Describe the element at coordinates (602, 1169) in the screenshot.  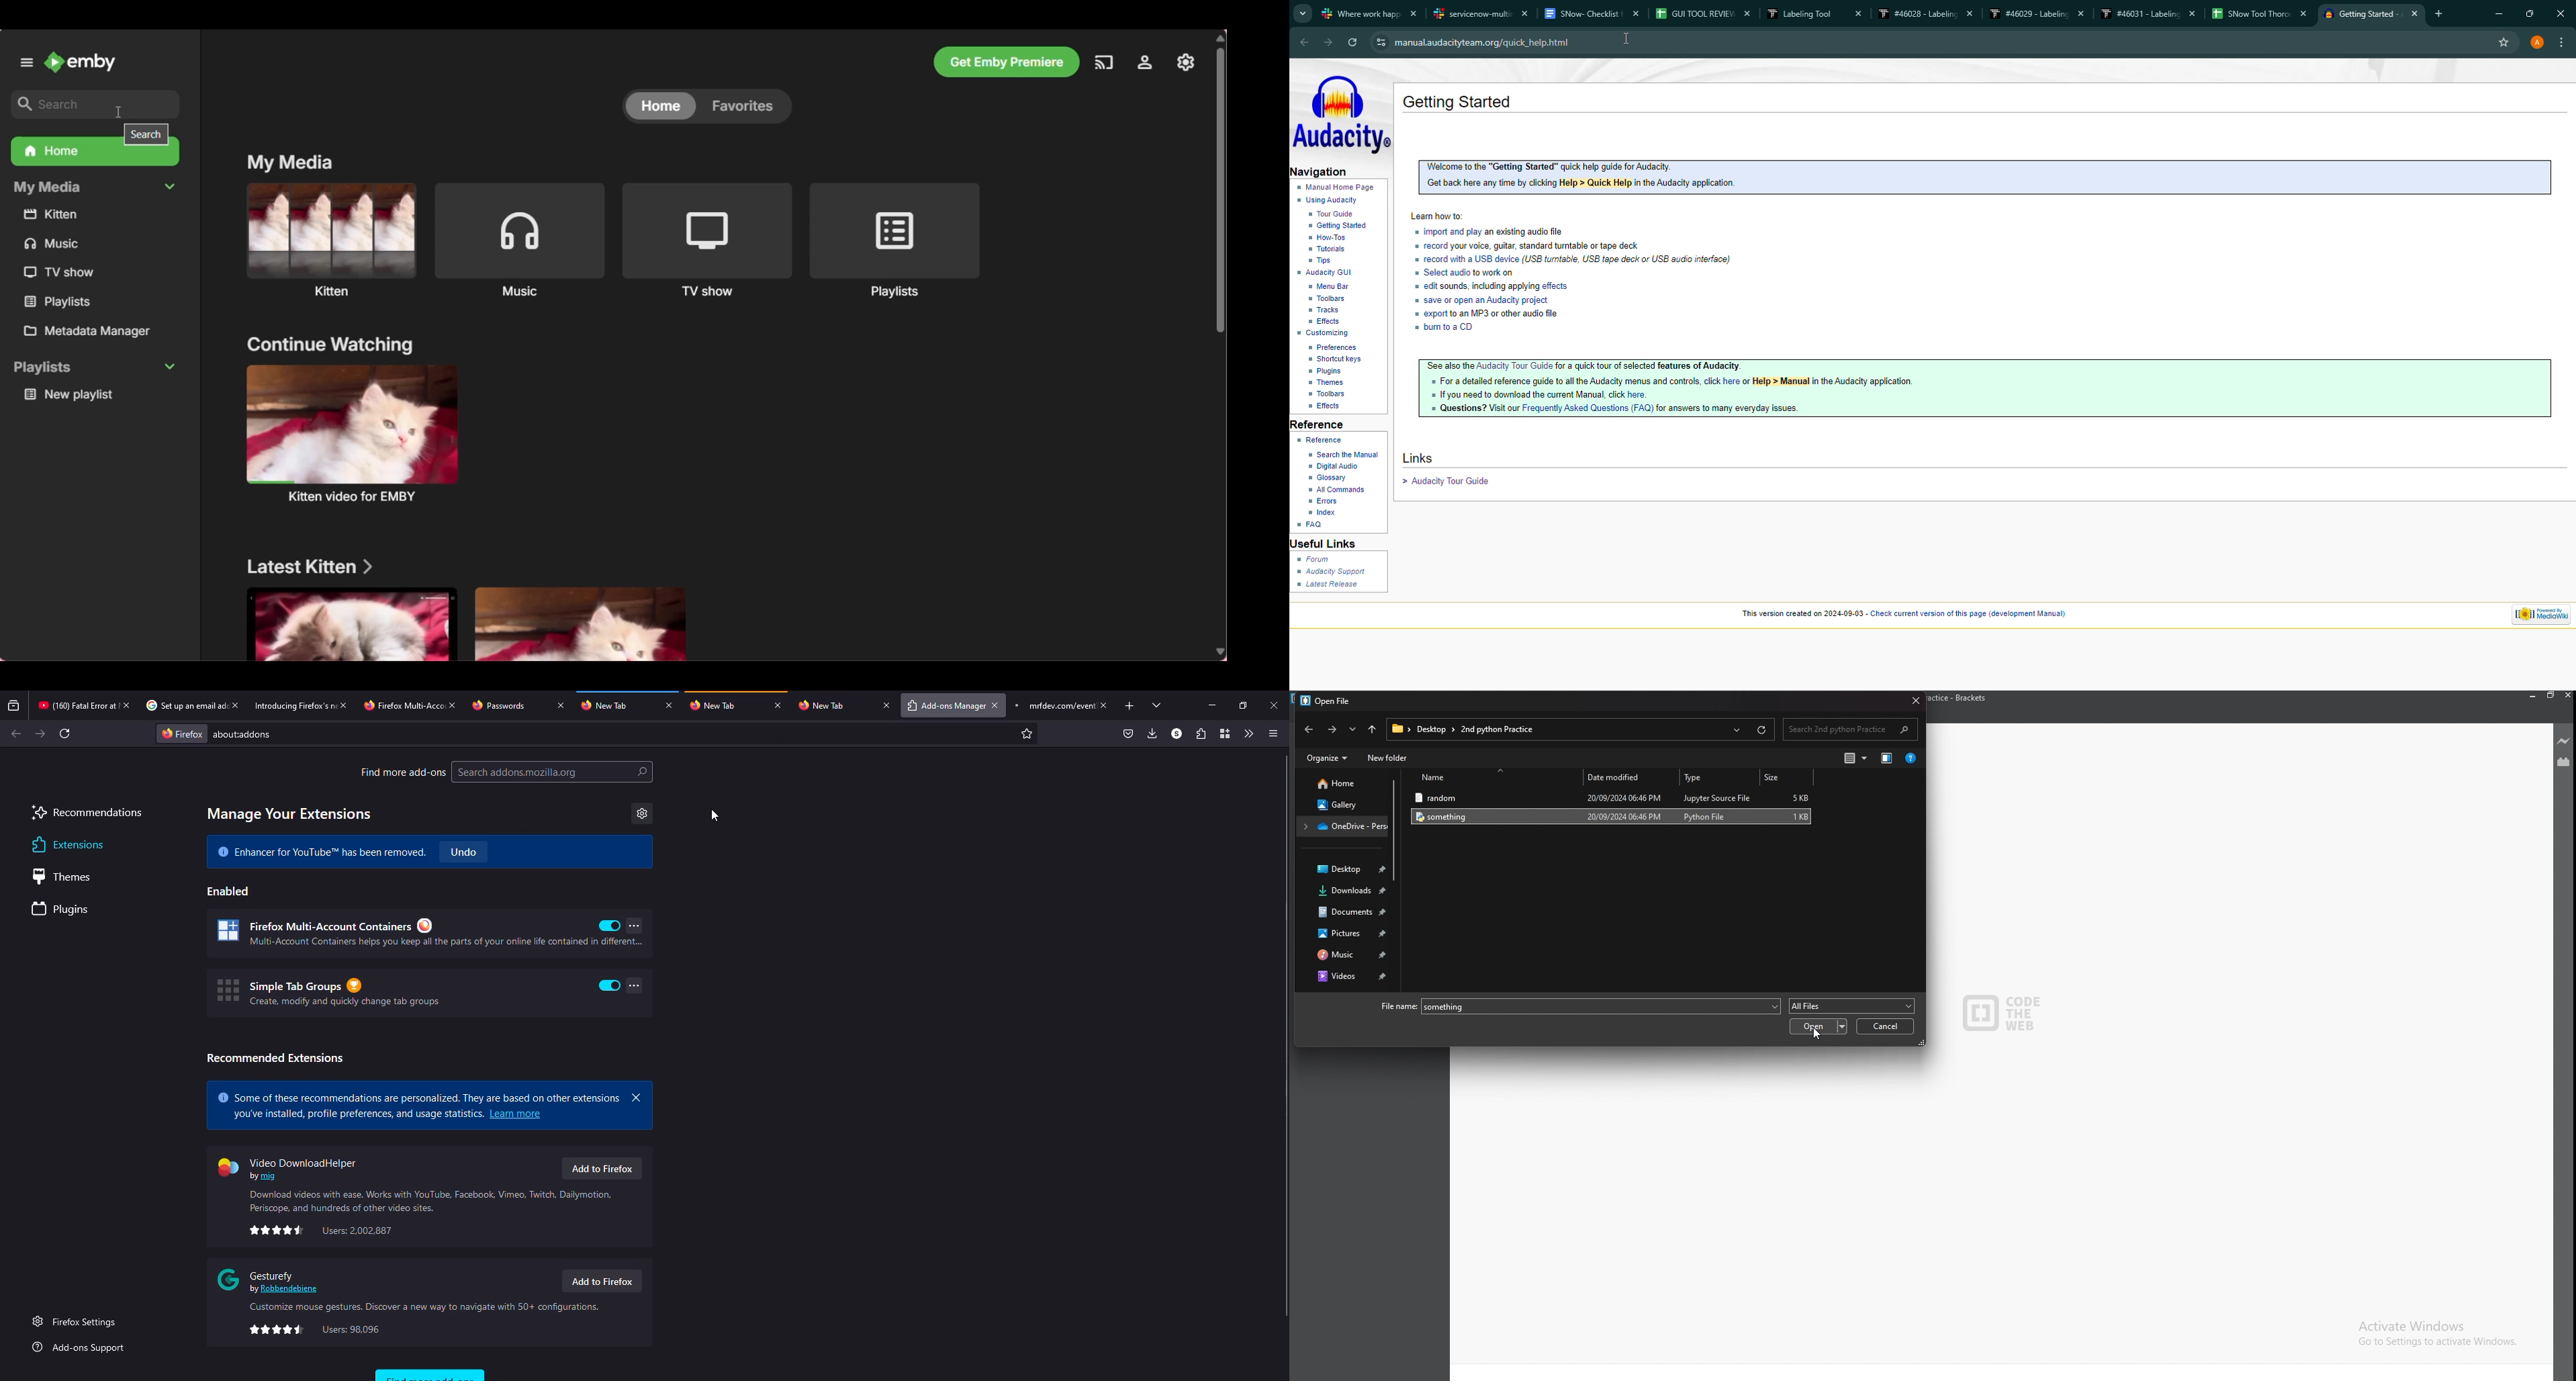
I see `add to firefox` at that location.